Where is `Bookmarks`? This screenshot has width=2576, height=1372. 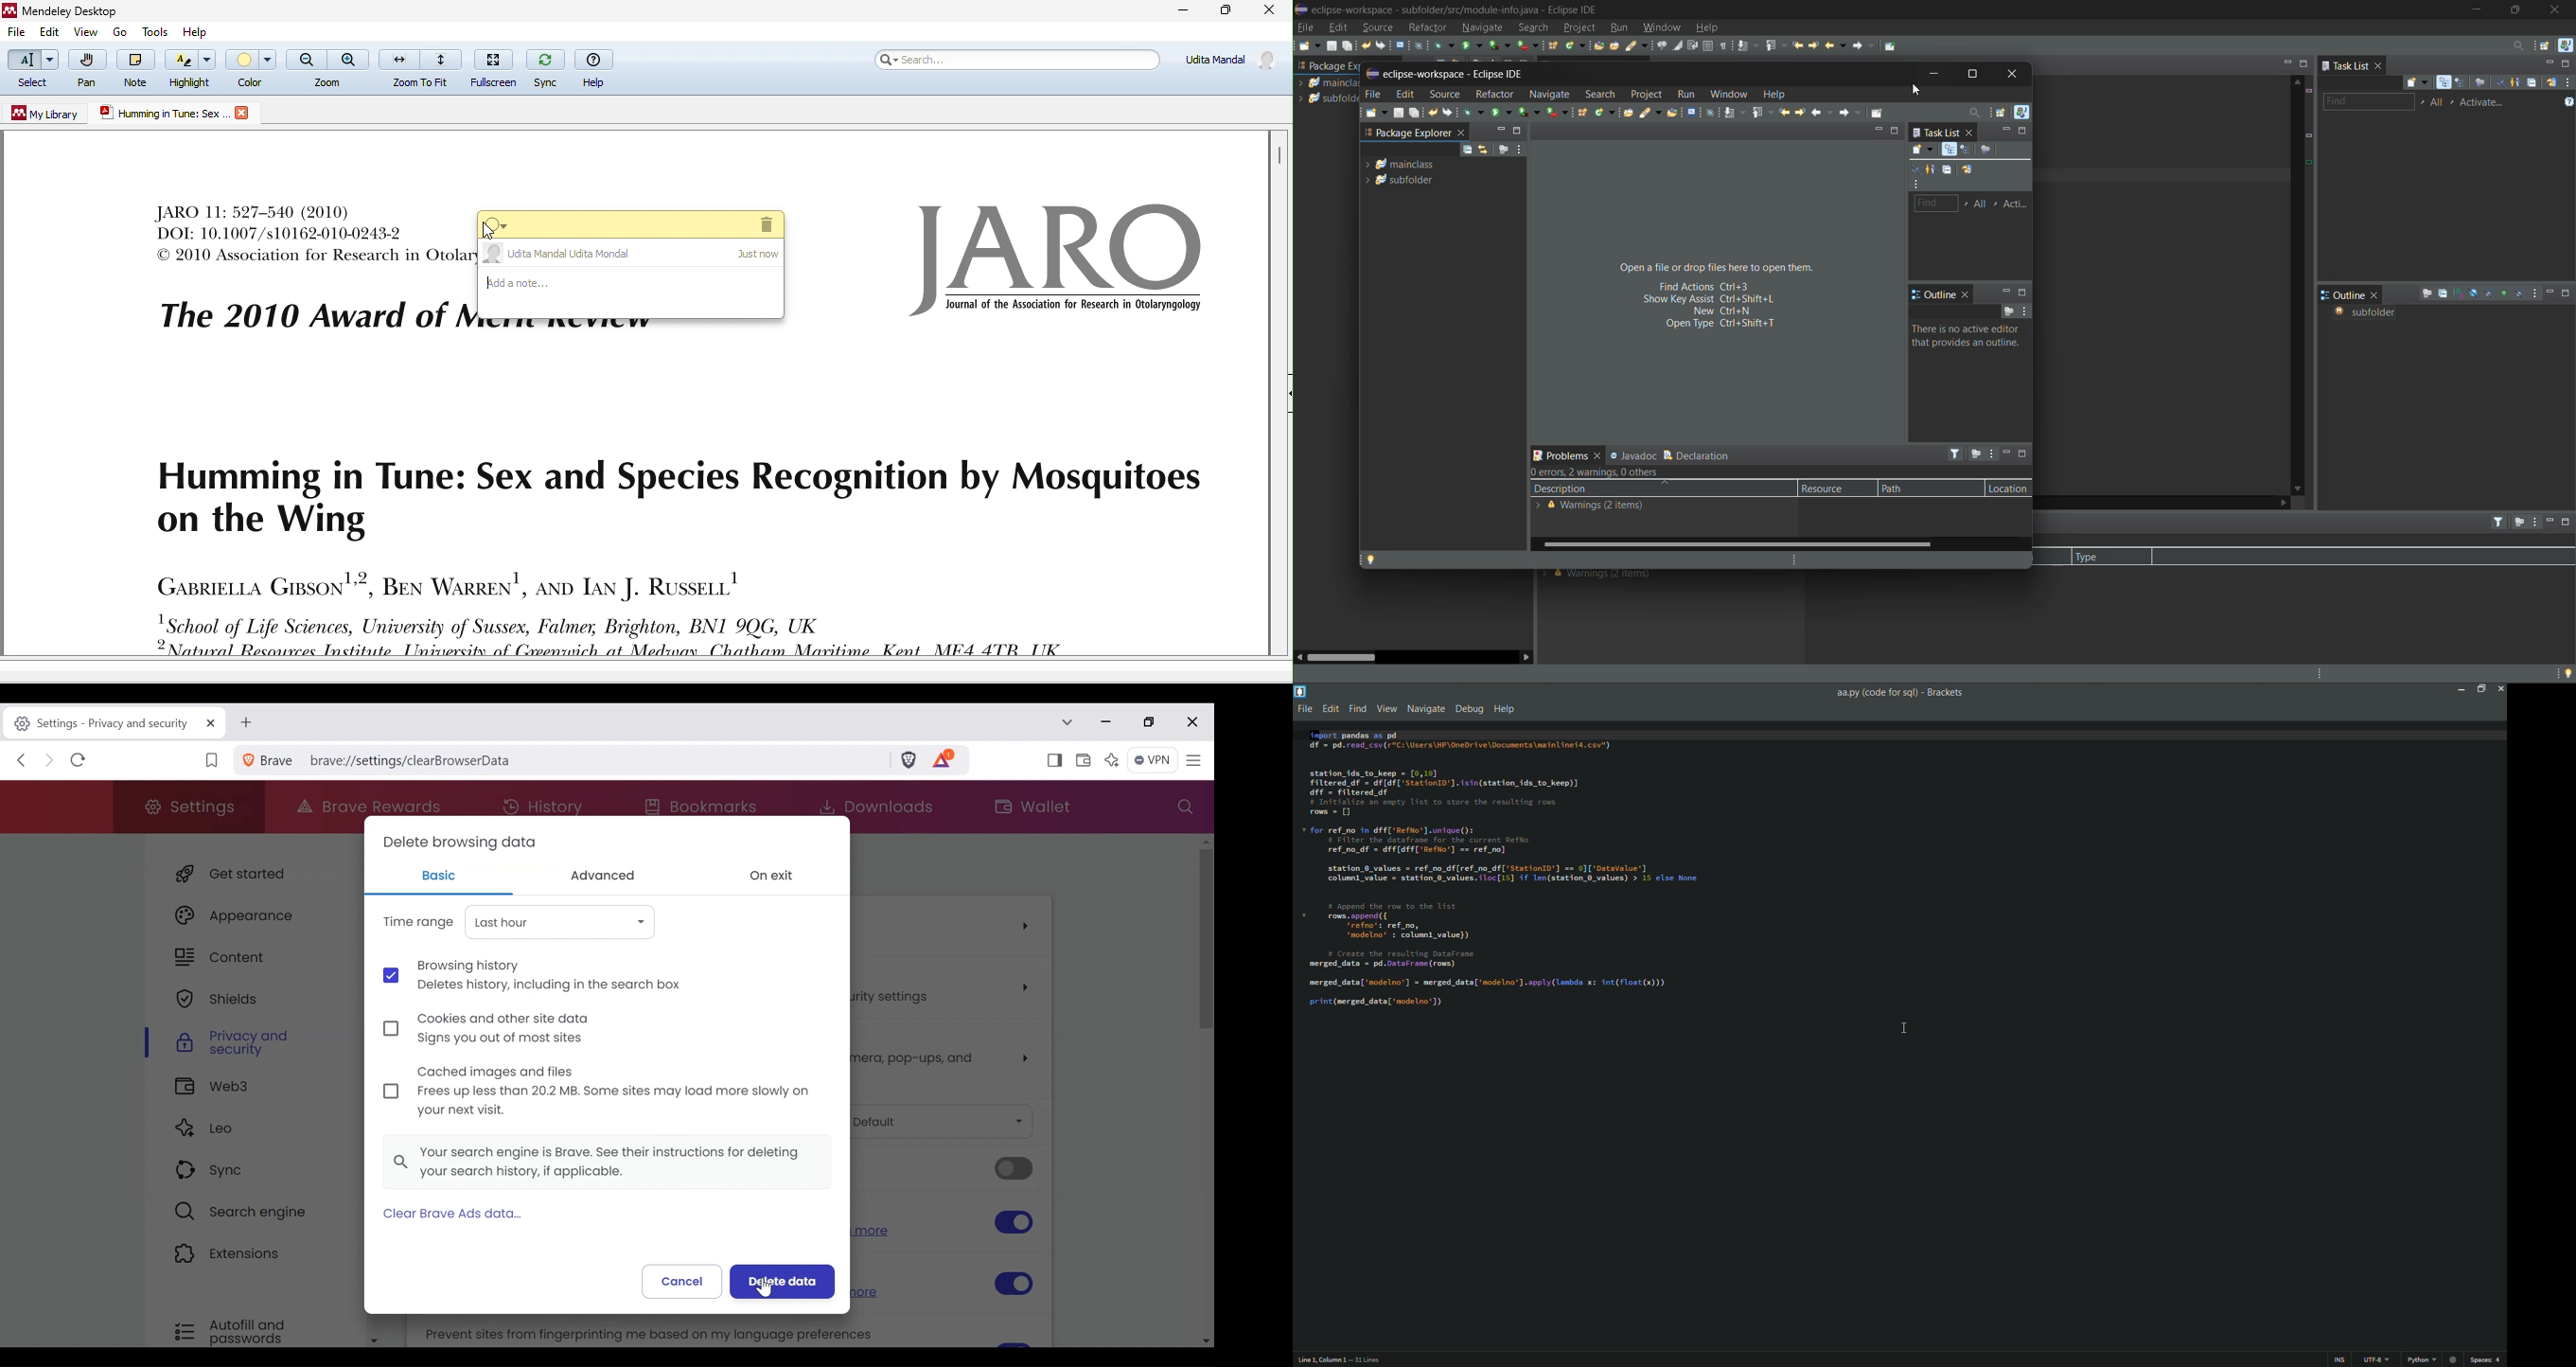 Bookmarks is located at coordinates (708, 809).